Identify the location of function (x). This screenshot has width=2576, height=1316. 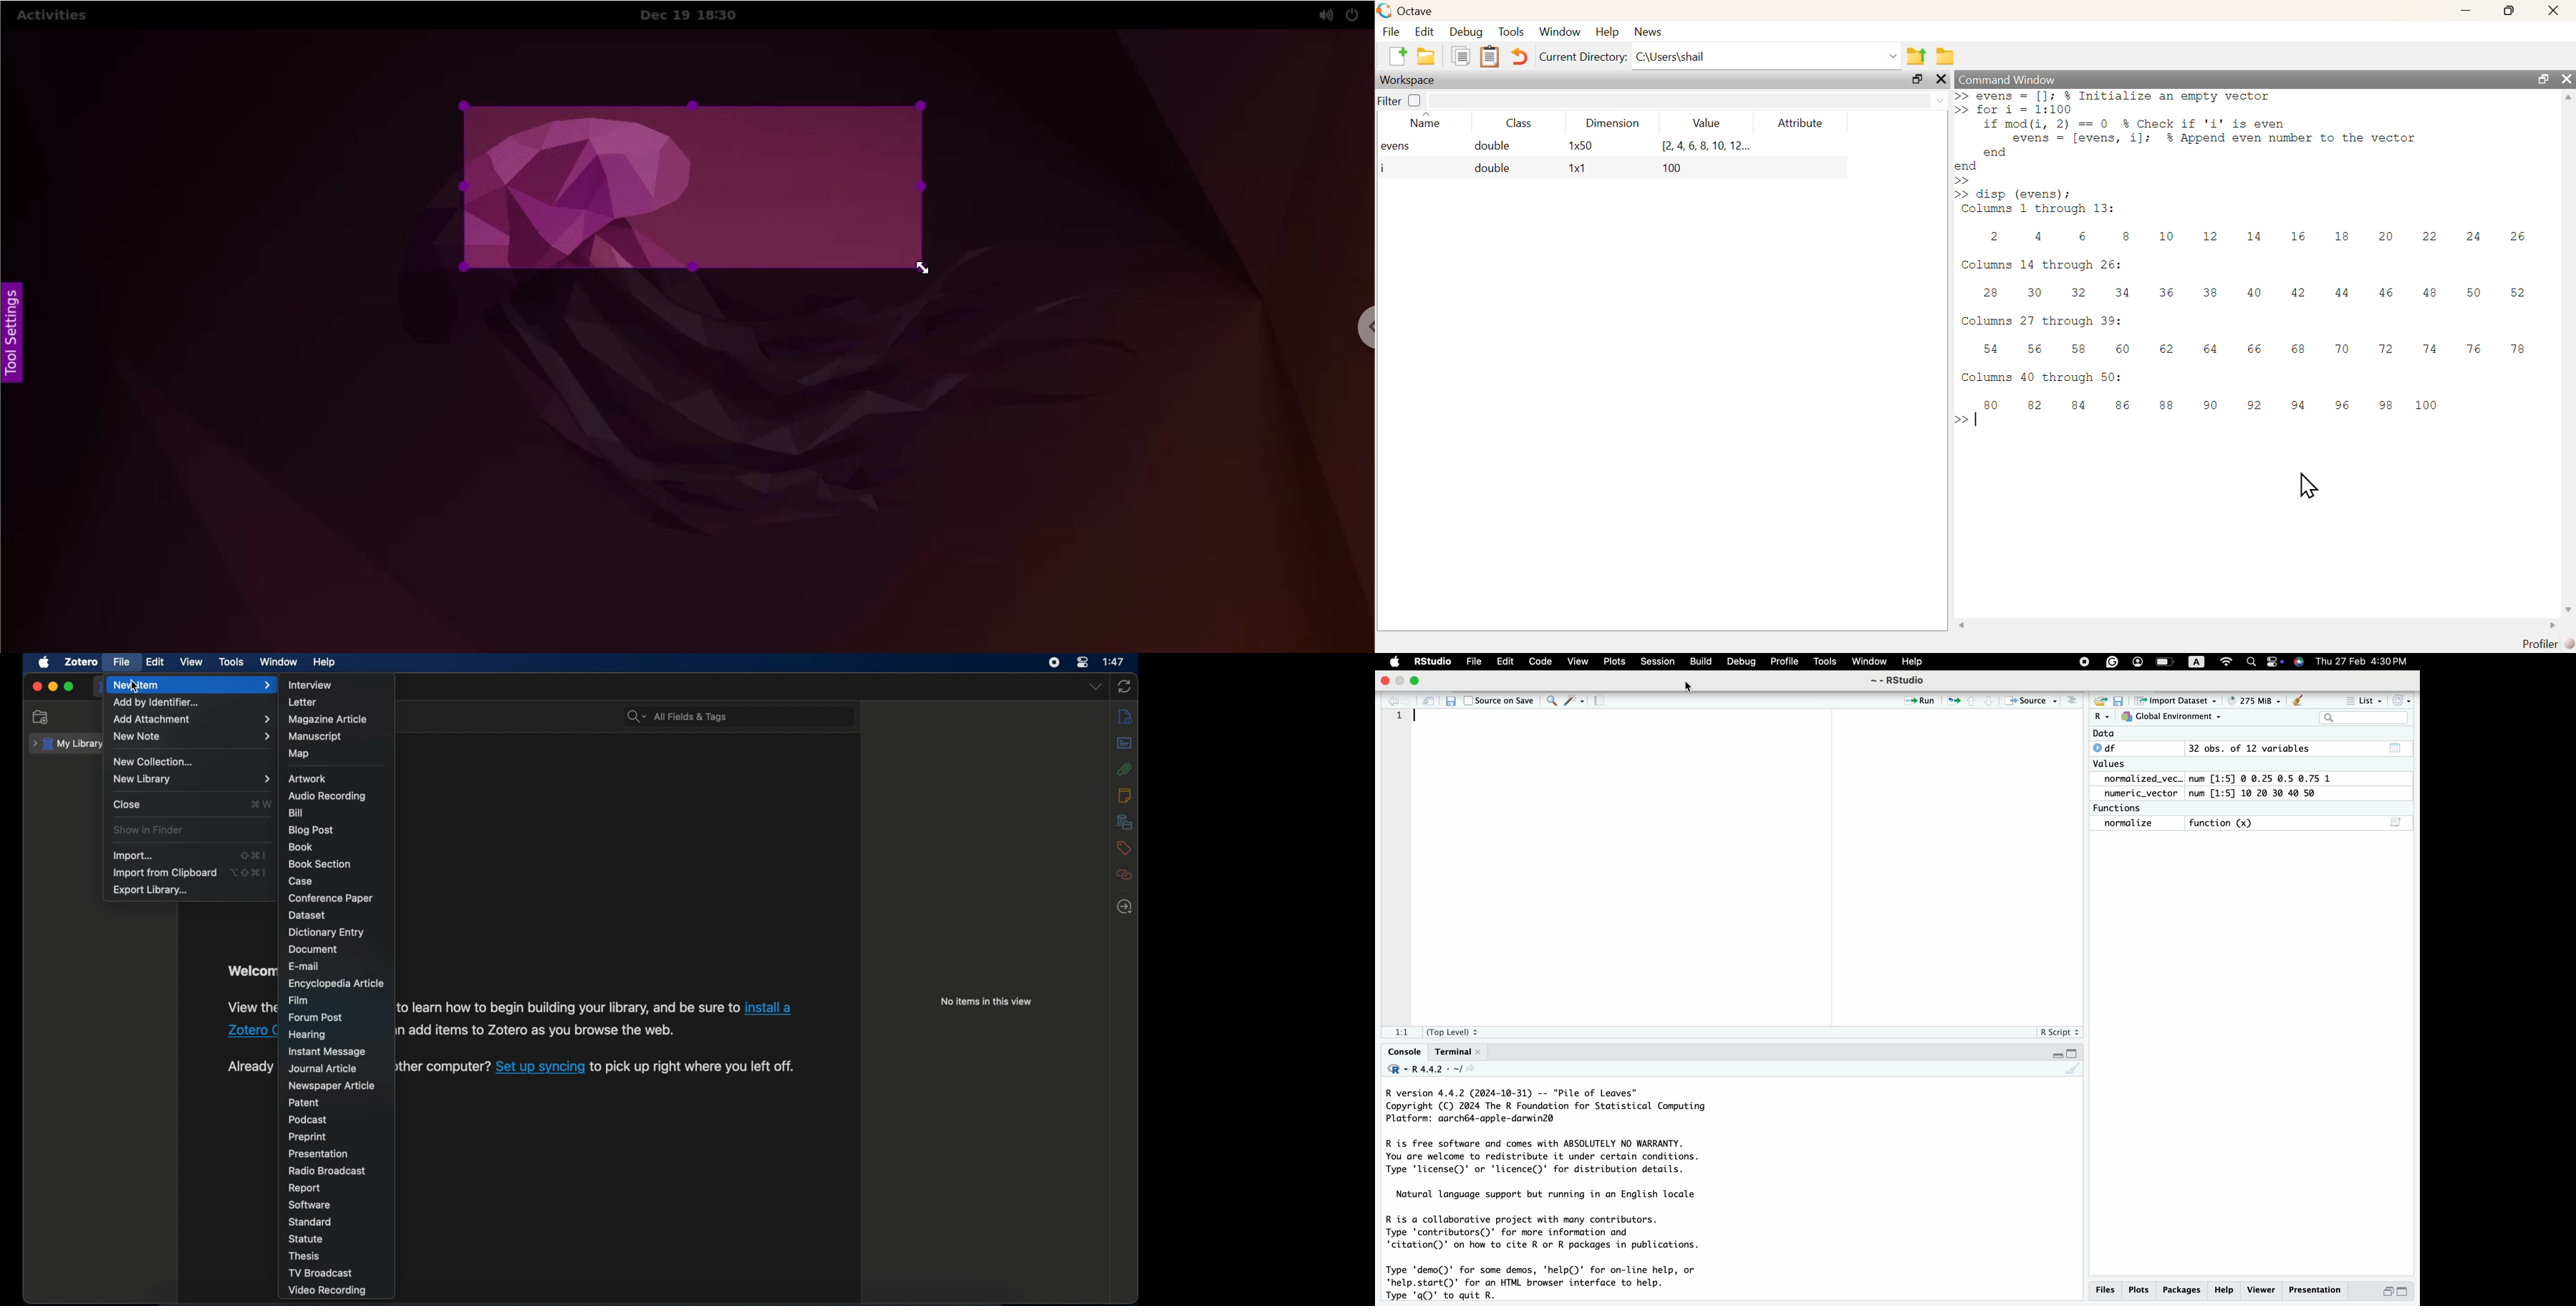
(2223, 821).